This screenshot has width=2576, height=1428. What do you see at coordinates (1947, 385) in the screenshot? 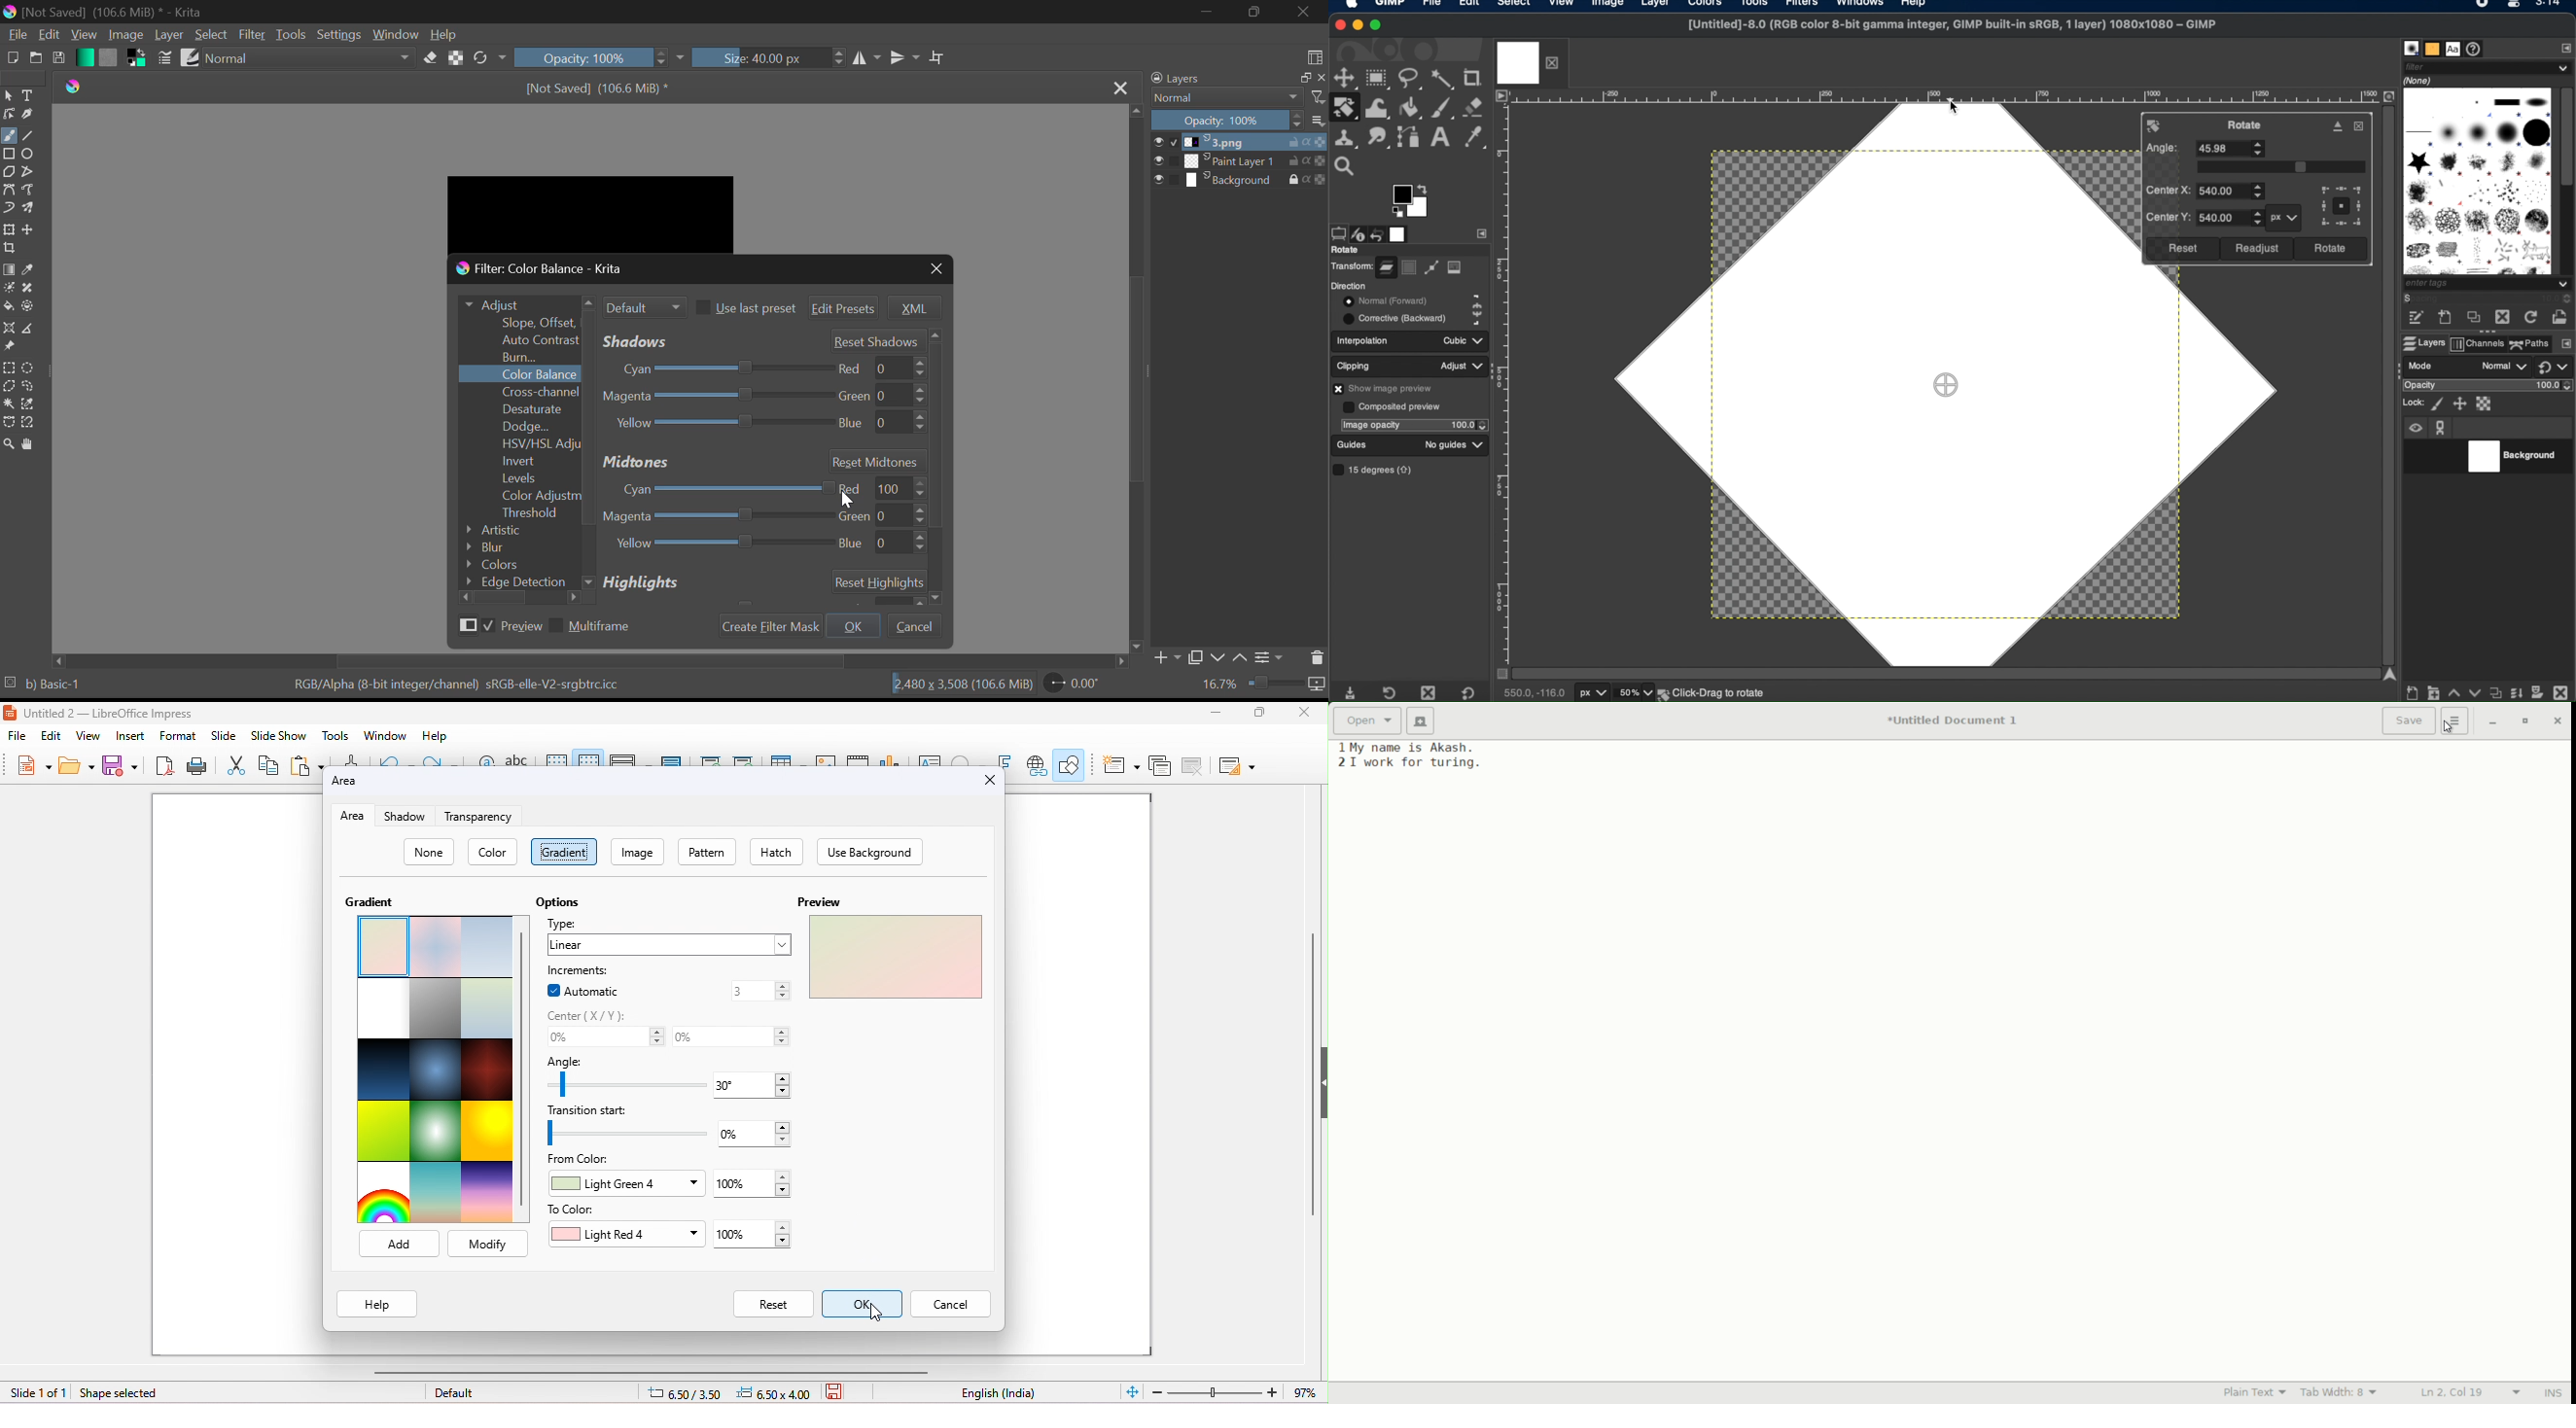
I see `drag center` at bounding box center [1947, 385].